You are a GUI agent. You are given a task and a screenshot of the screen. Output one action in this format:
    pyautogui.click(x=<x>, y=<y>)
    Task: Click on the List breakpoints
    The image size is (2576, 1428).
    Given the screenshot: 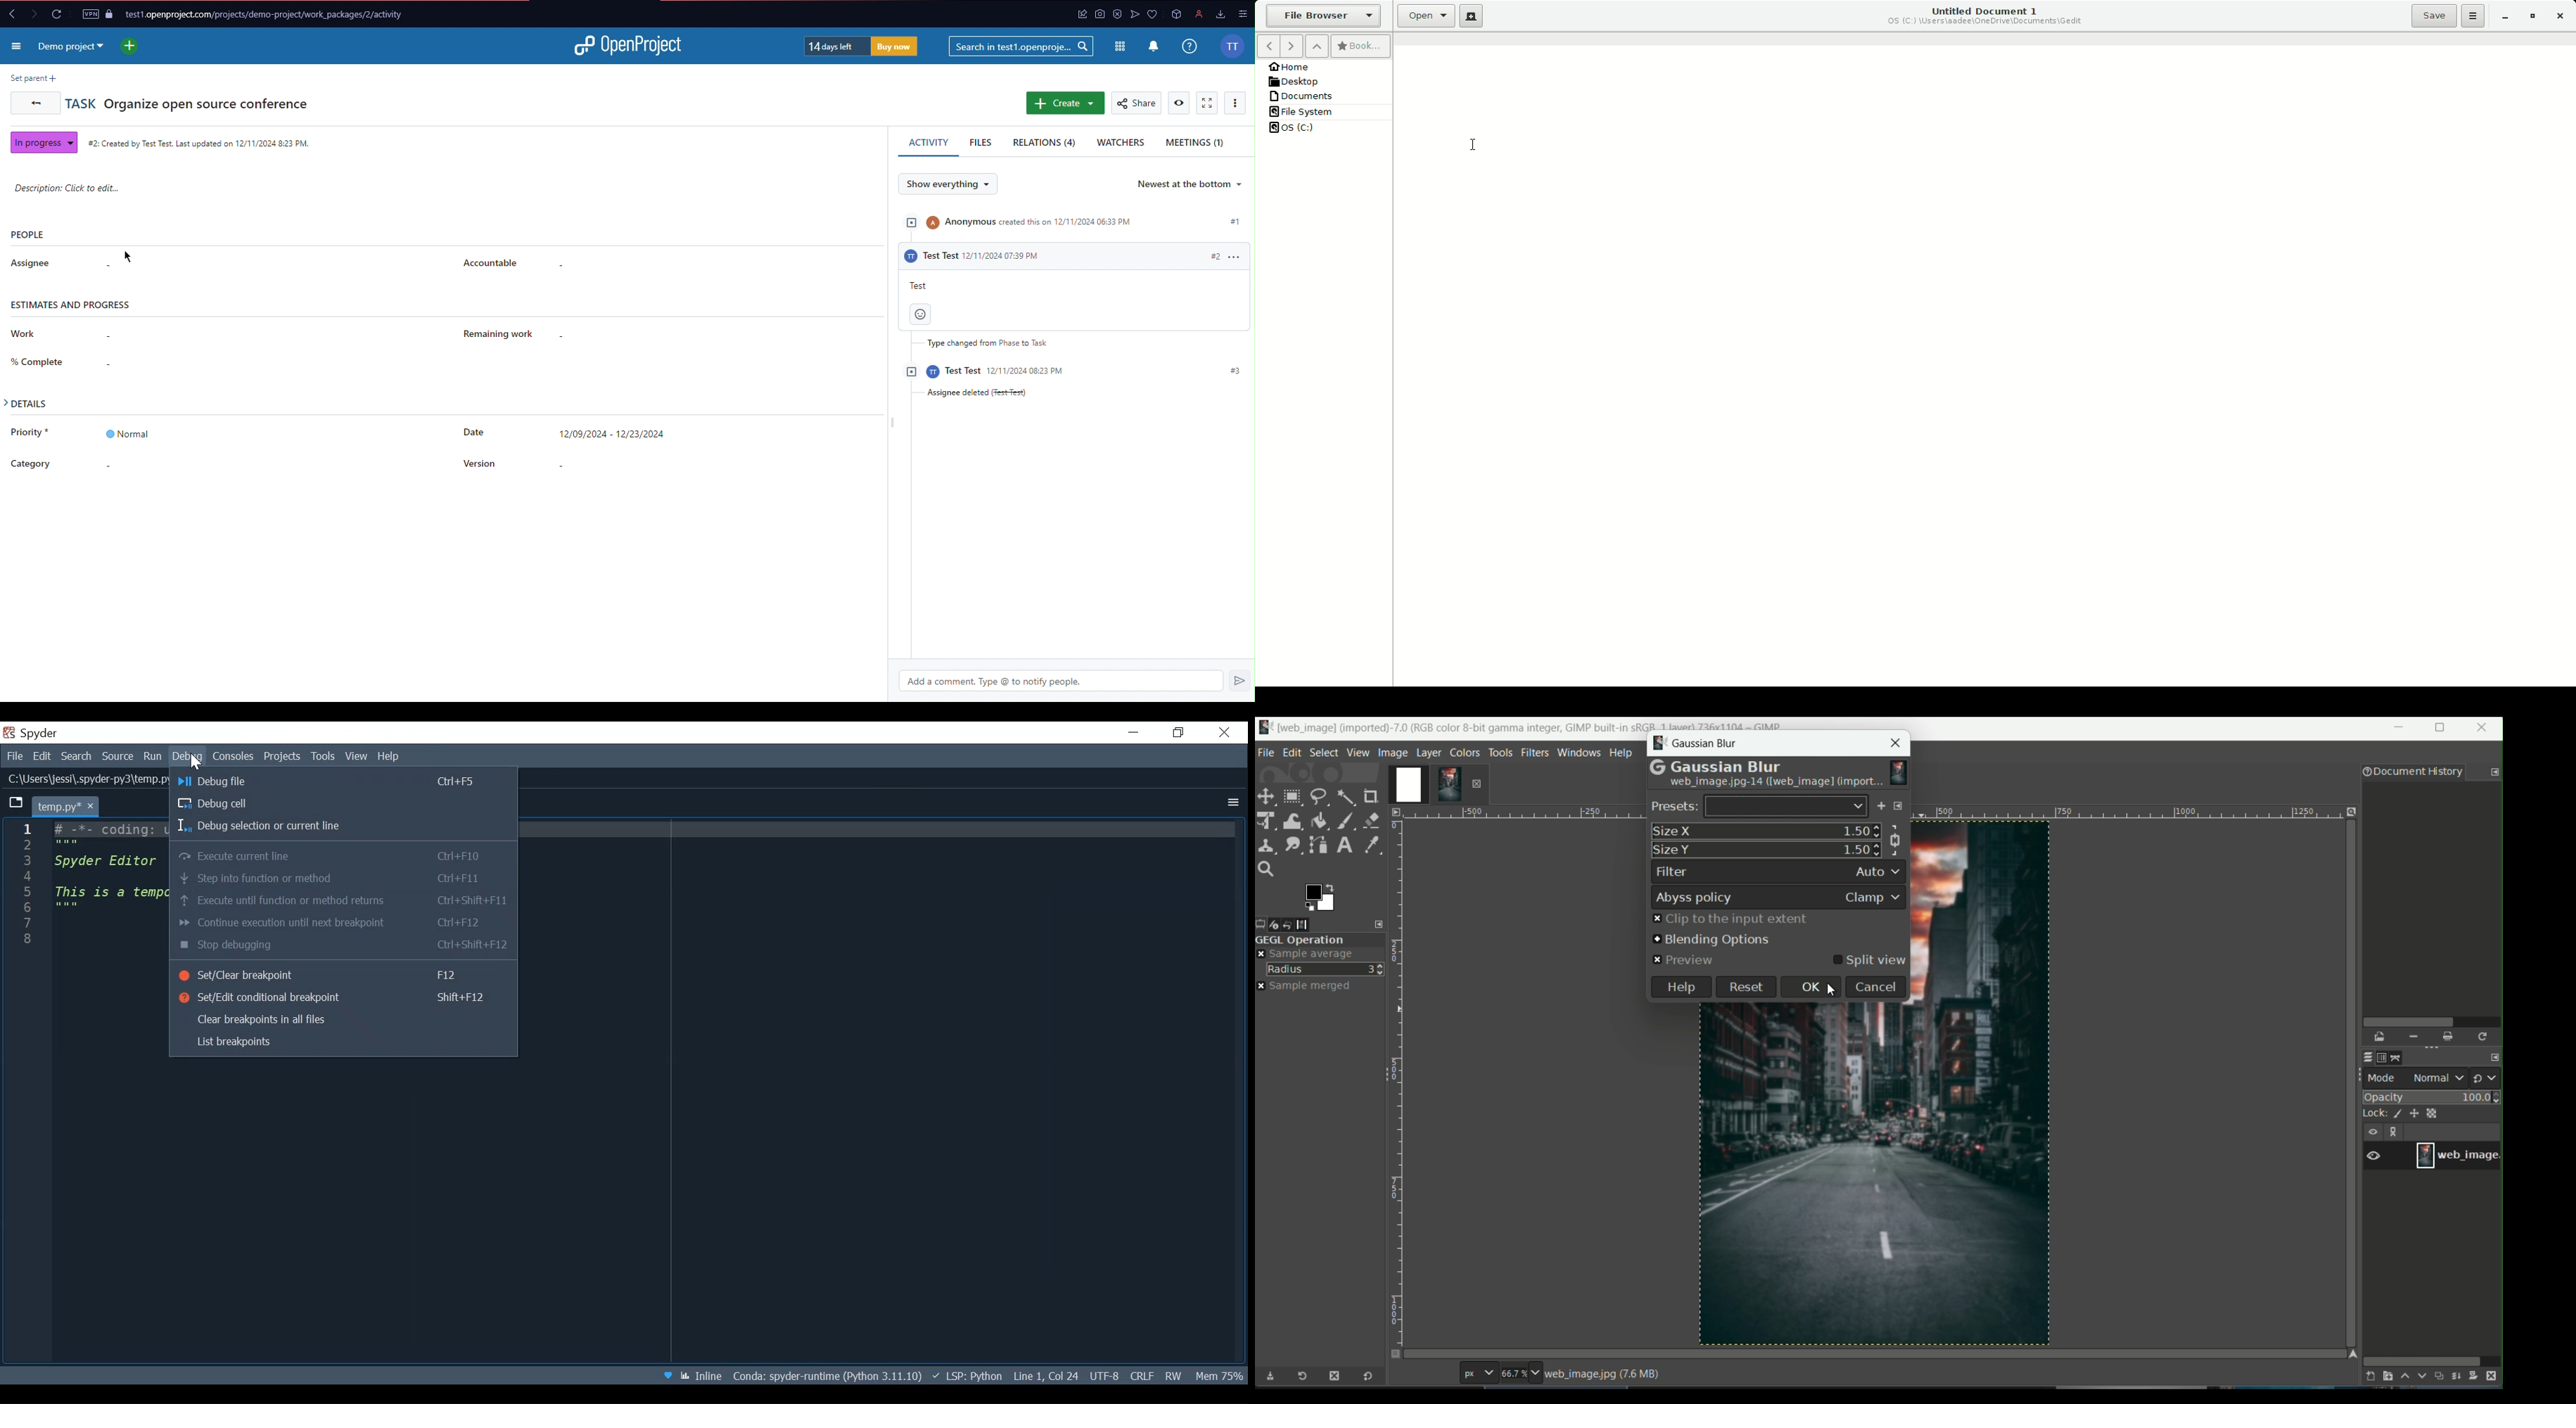 What is the action you would take?
    pyautogui.click(x=341, y=1043)
    